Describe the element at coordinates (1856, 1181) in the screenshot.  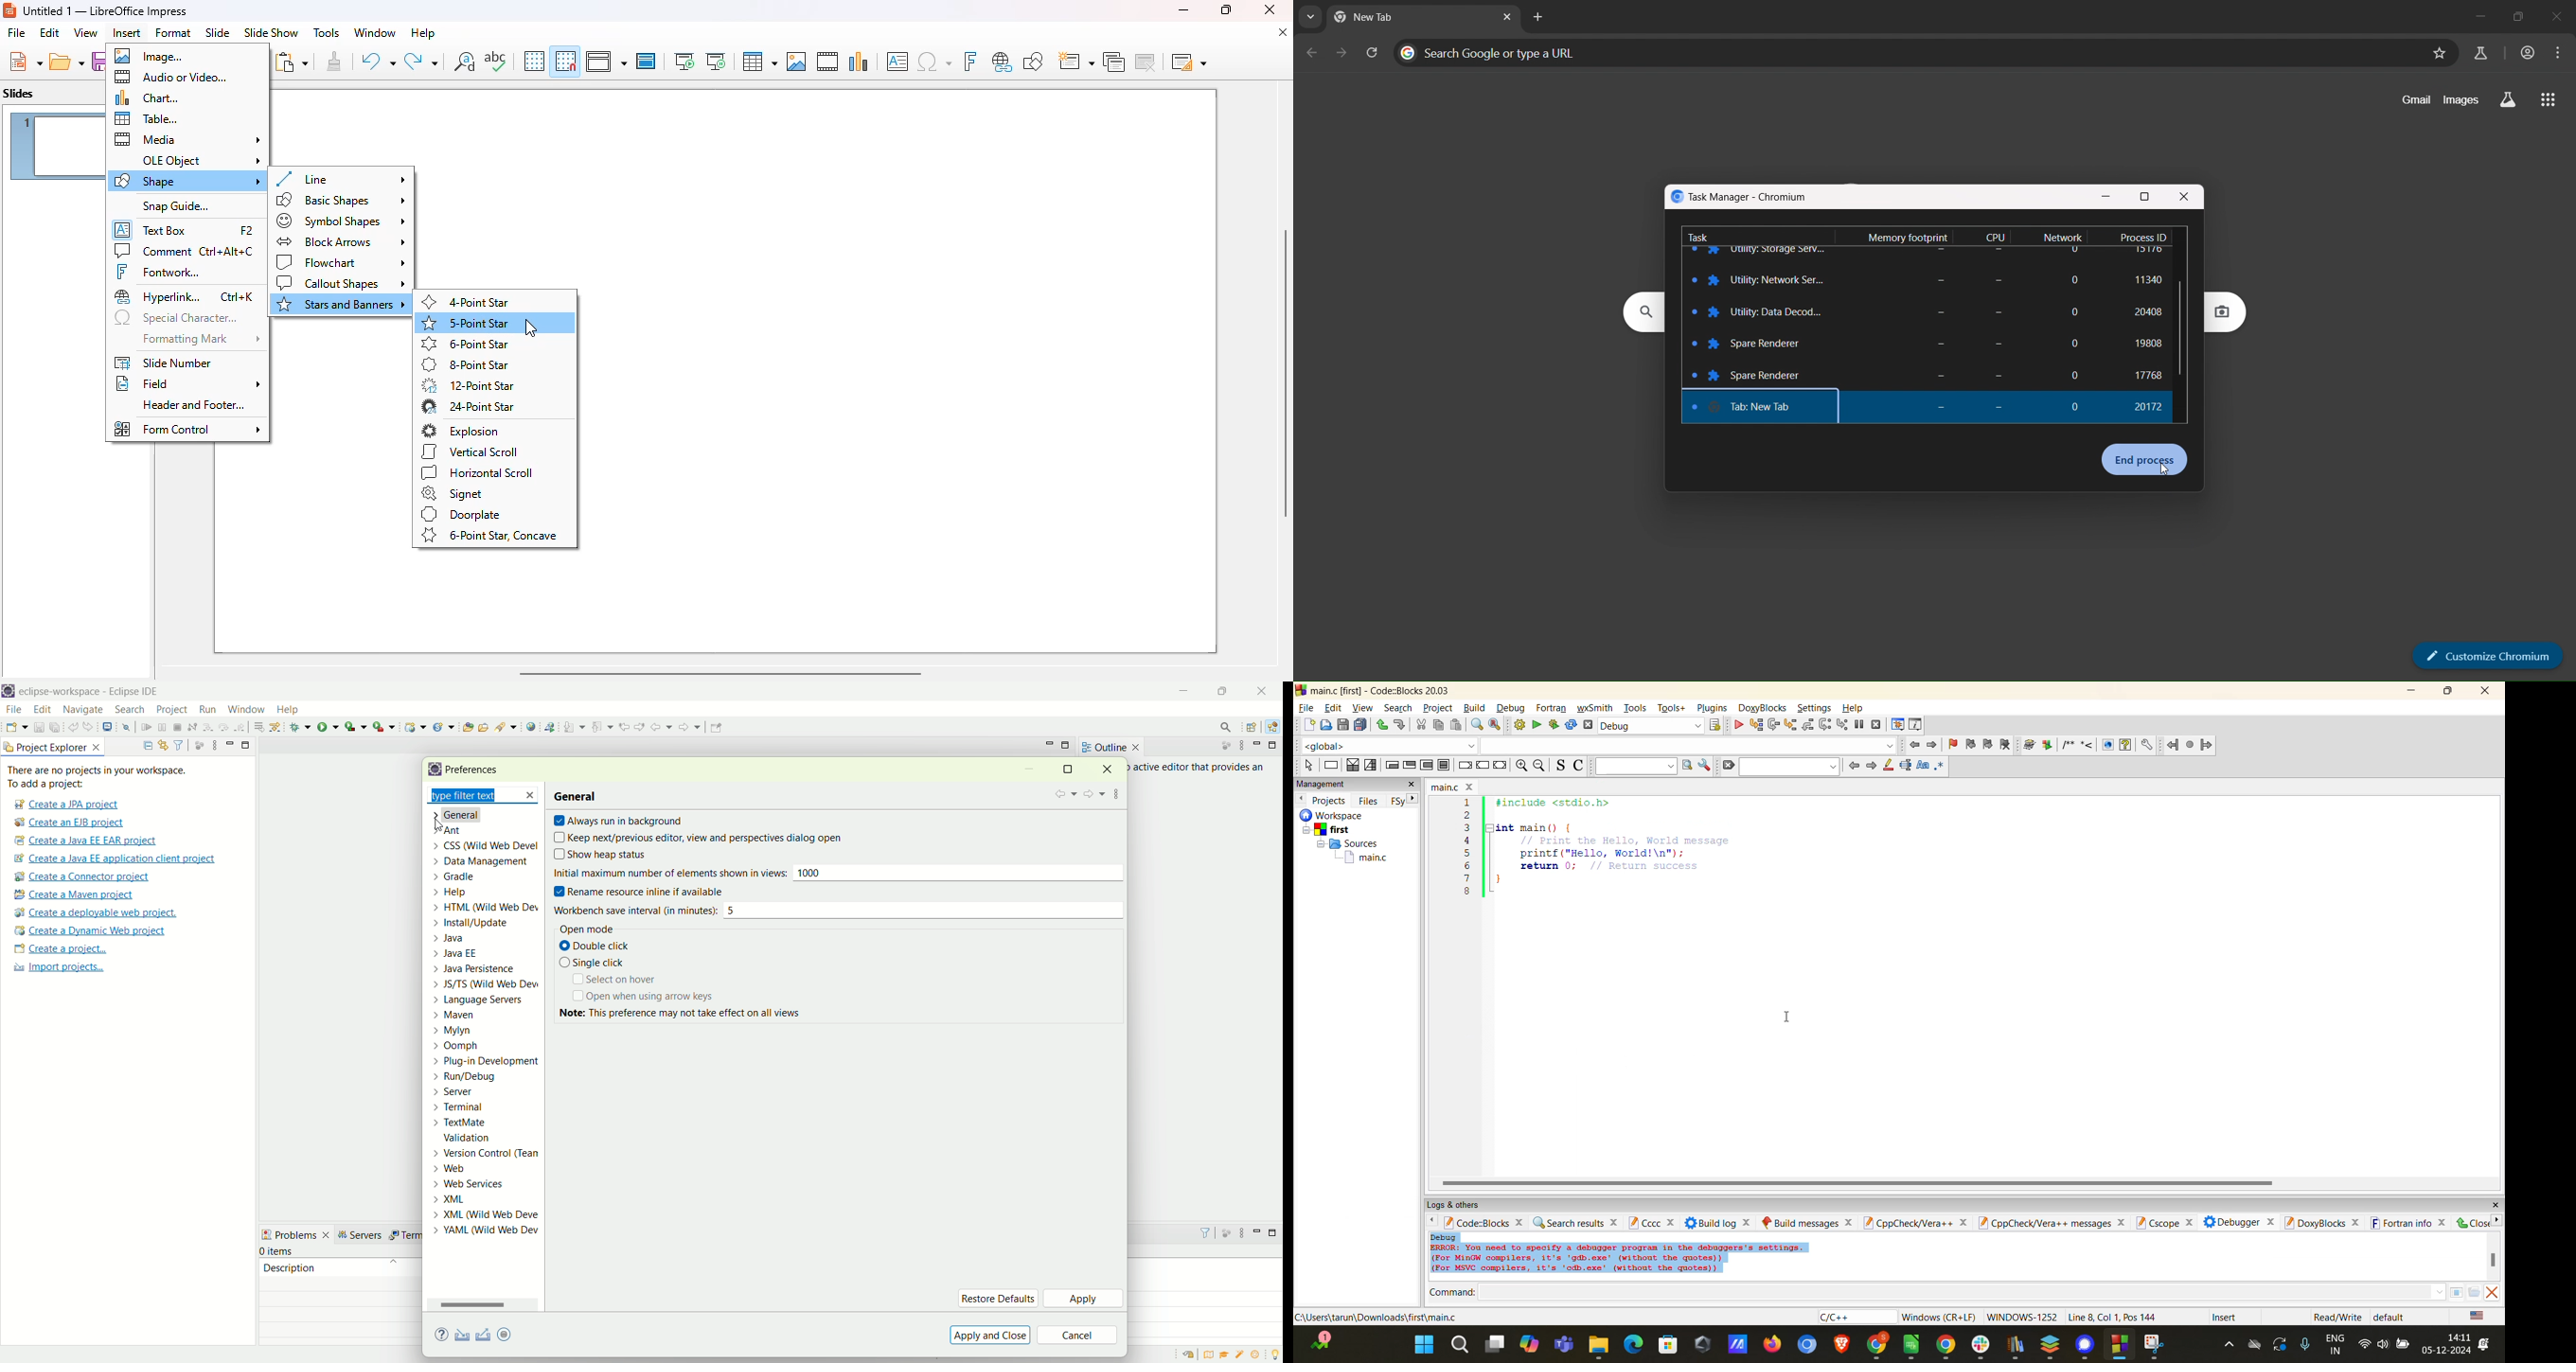
I see `horizontal scroll bar` at that location.